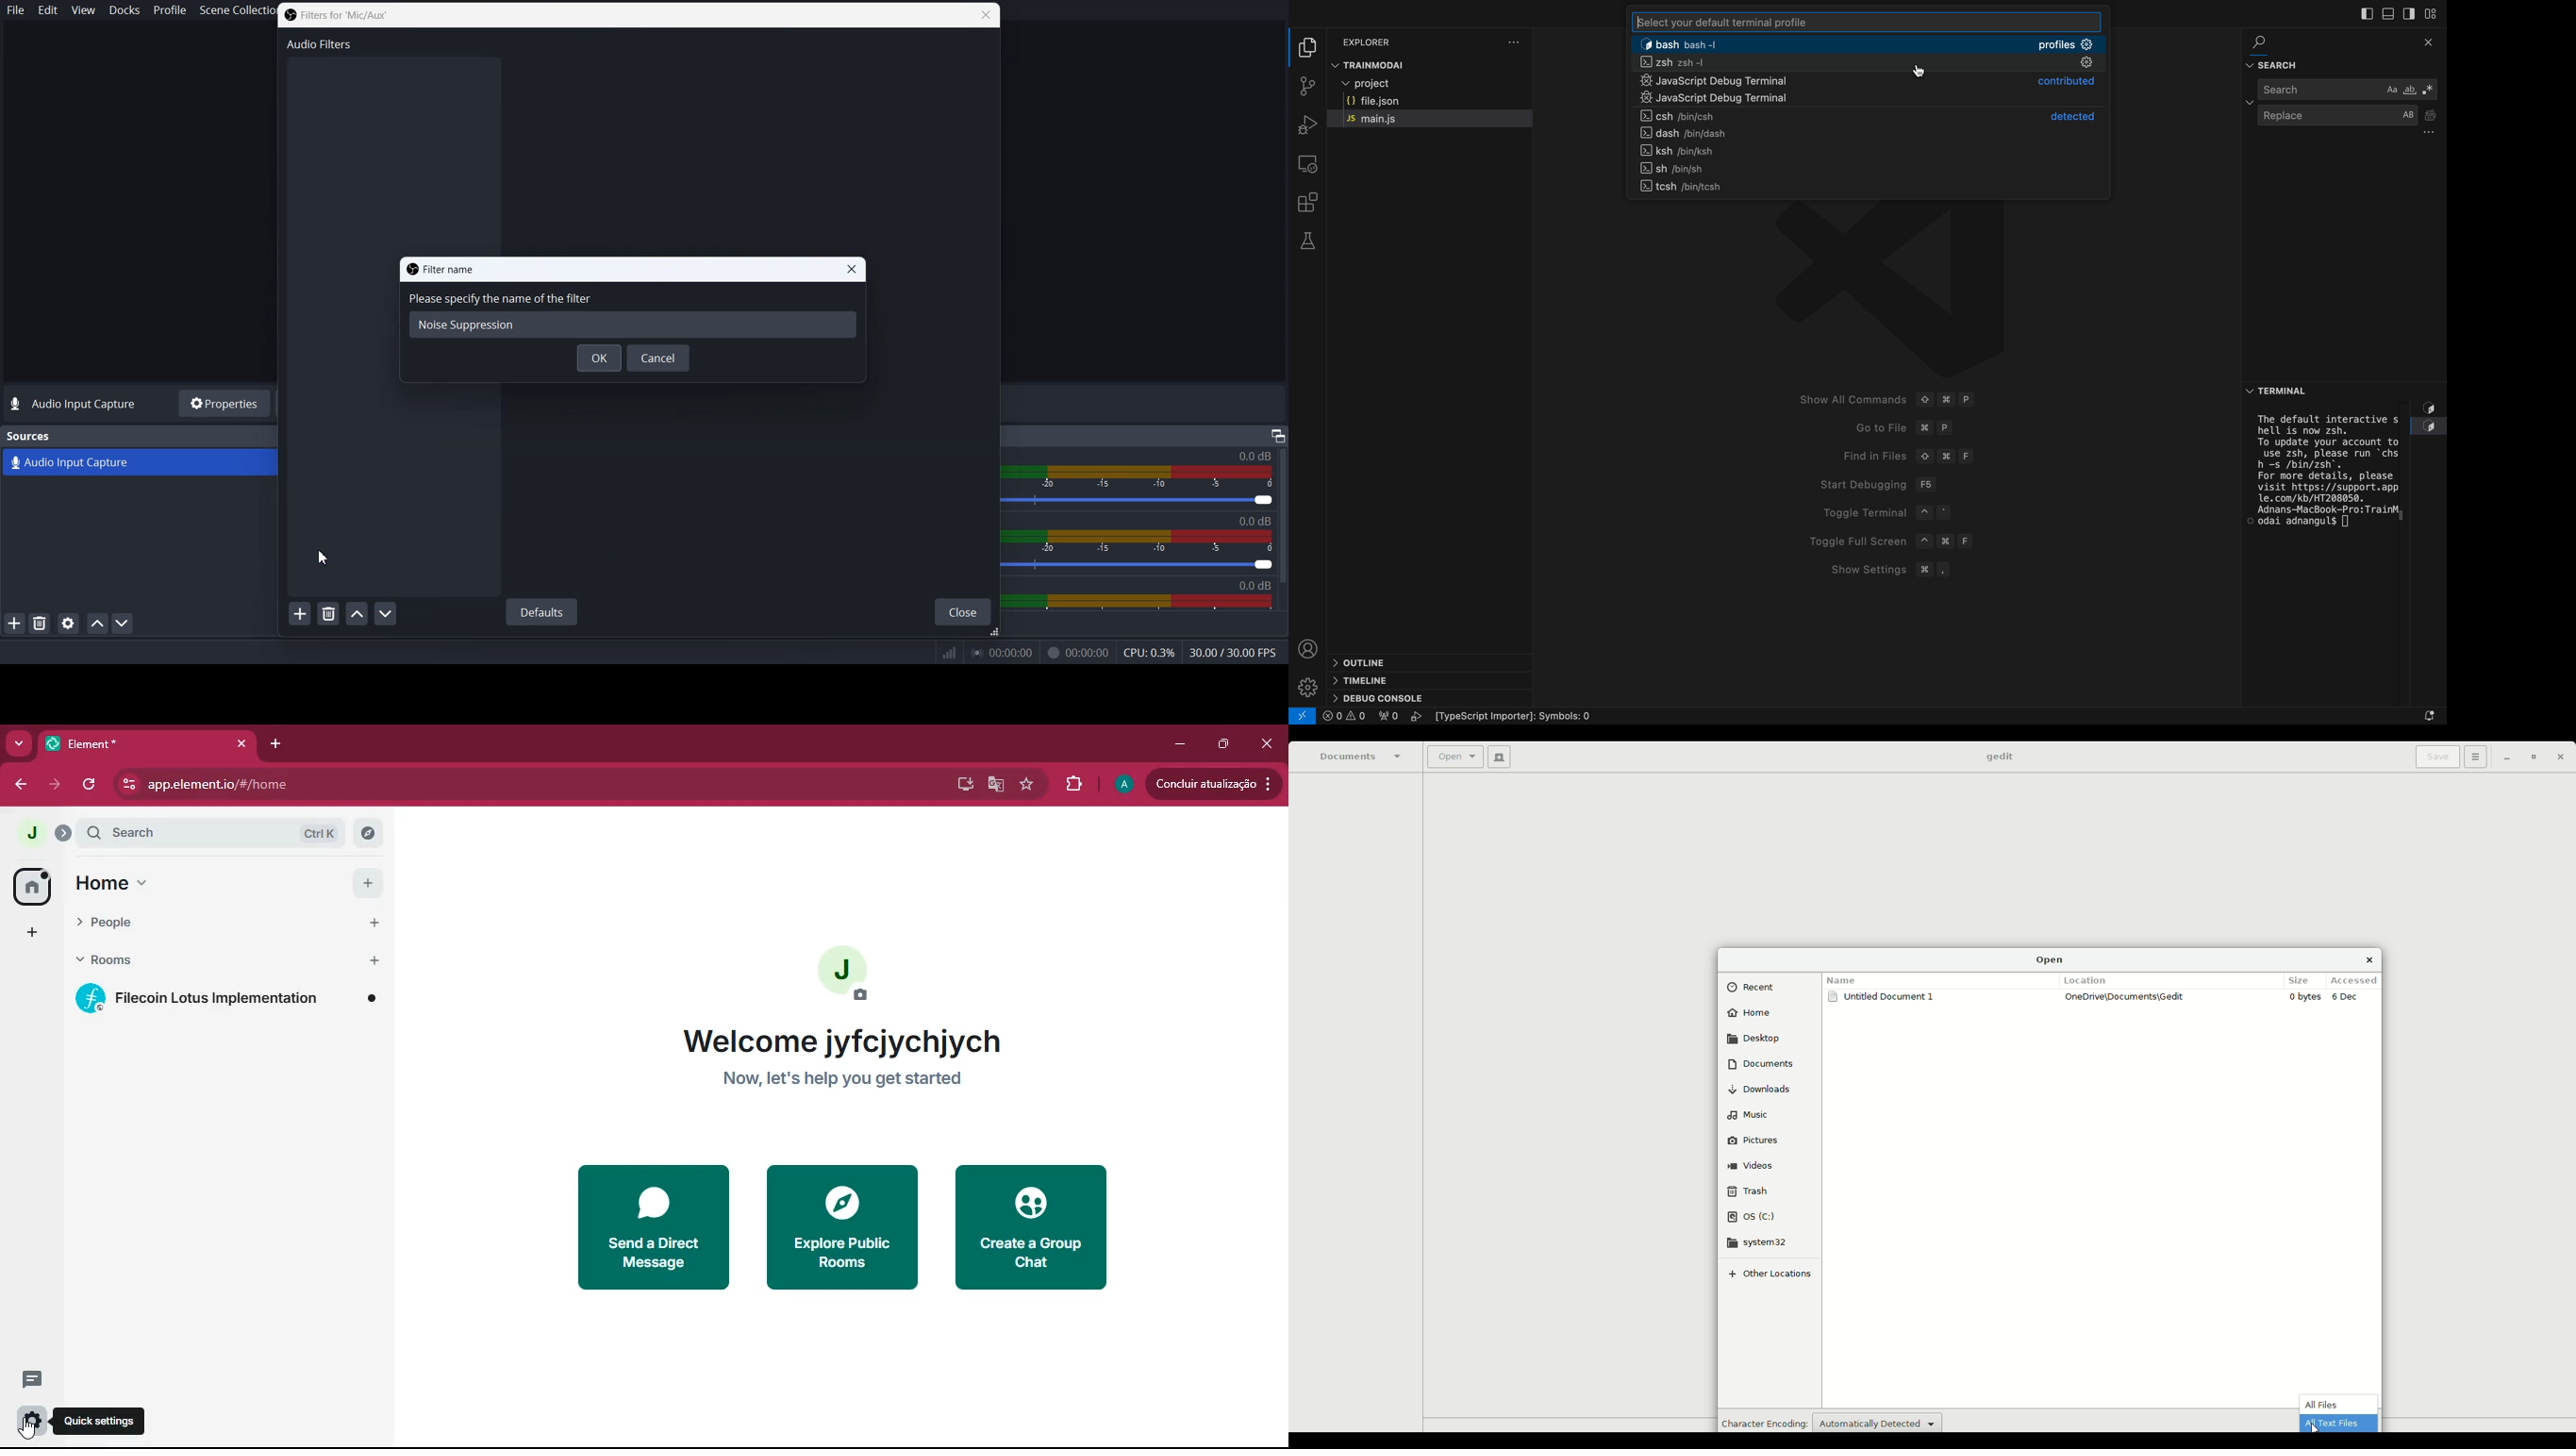 The image size is (2576, 1456). Describe the element at coordinates (658, 358) in the screenshot. I see `Cancel` at that location.